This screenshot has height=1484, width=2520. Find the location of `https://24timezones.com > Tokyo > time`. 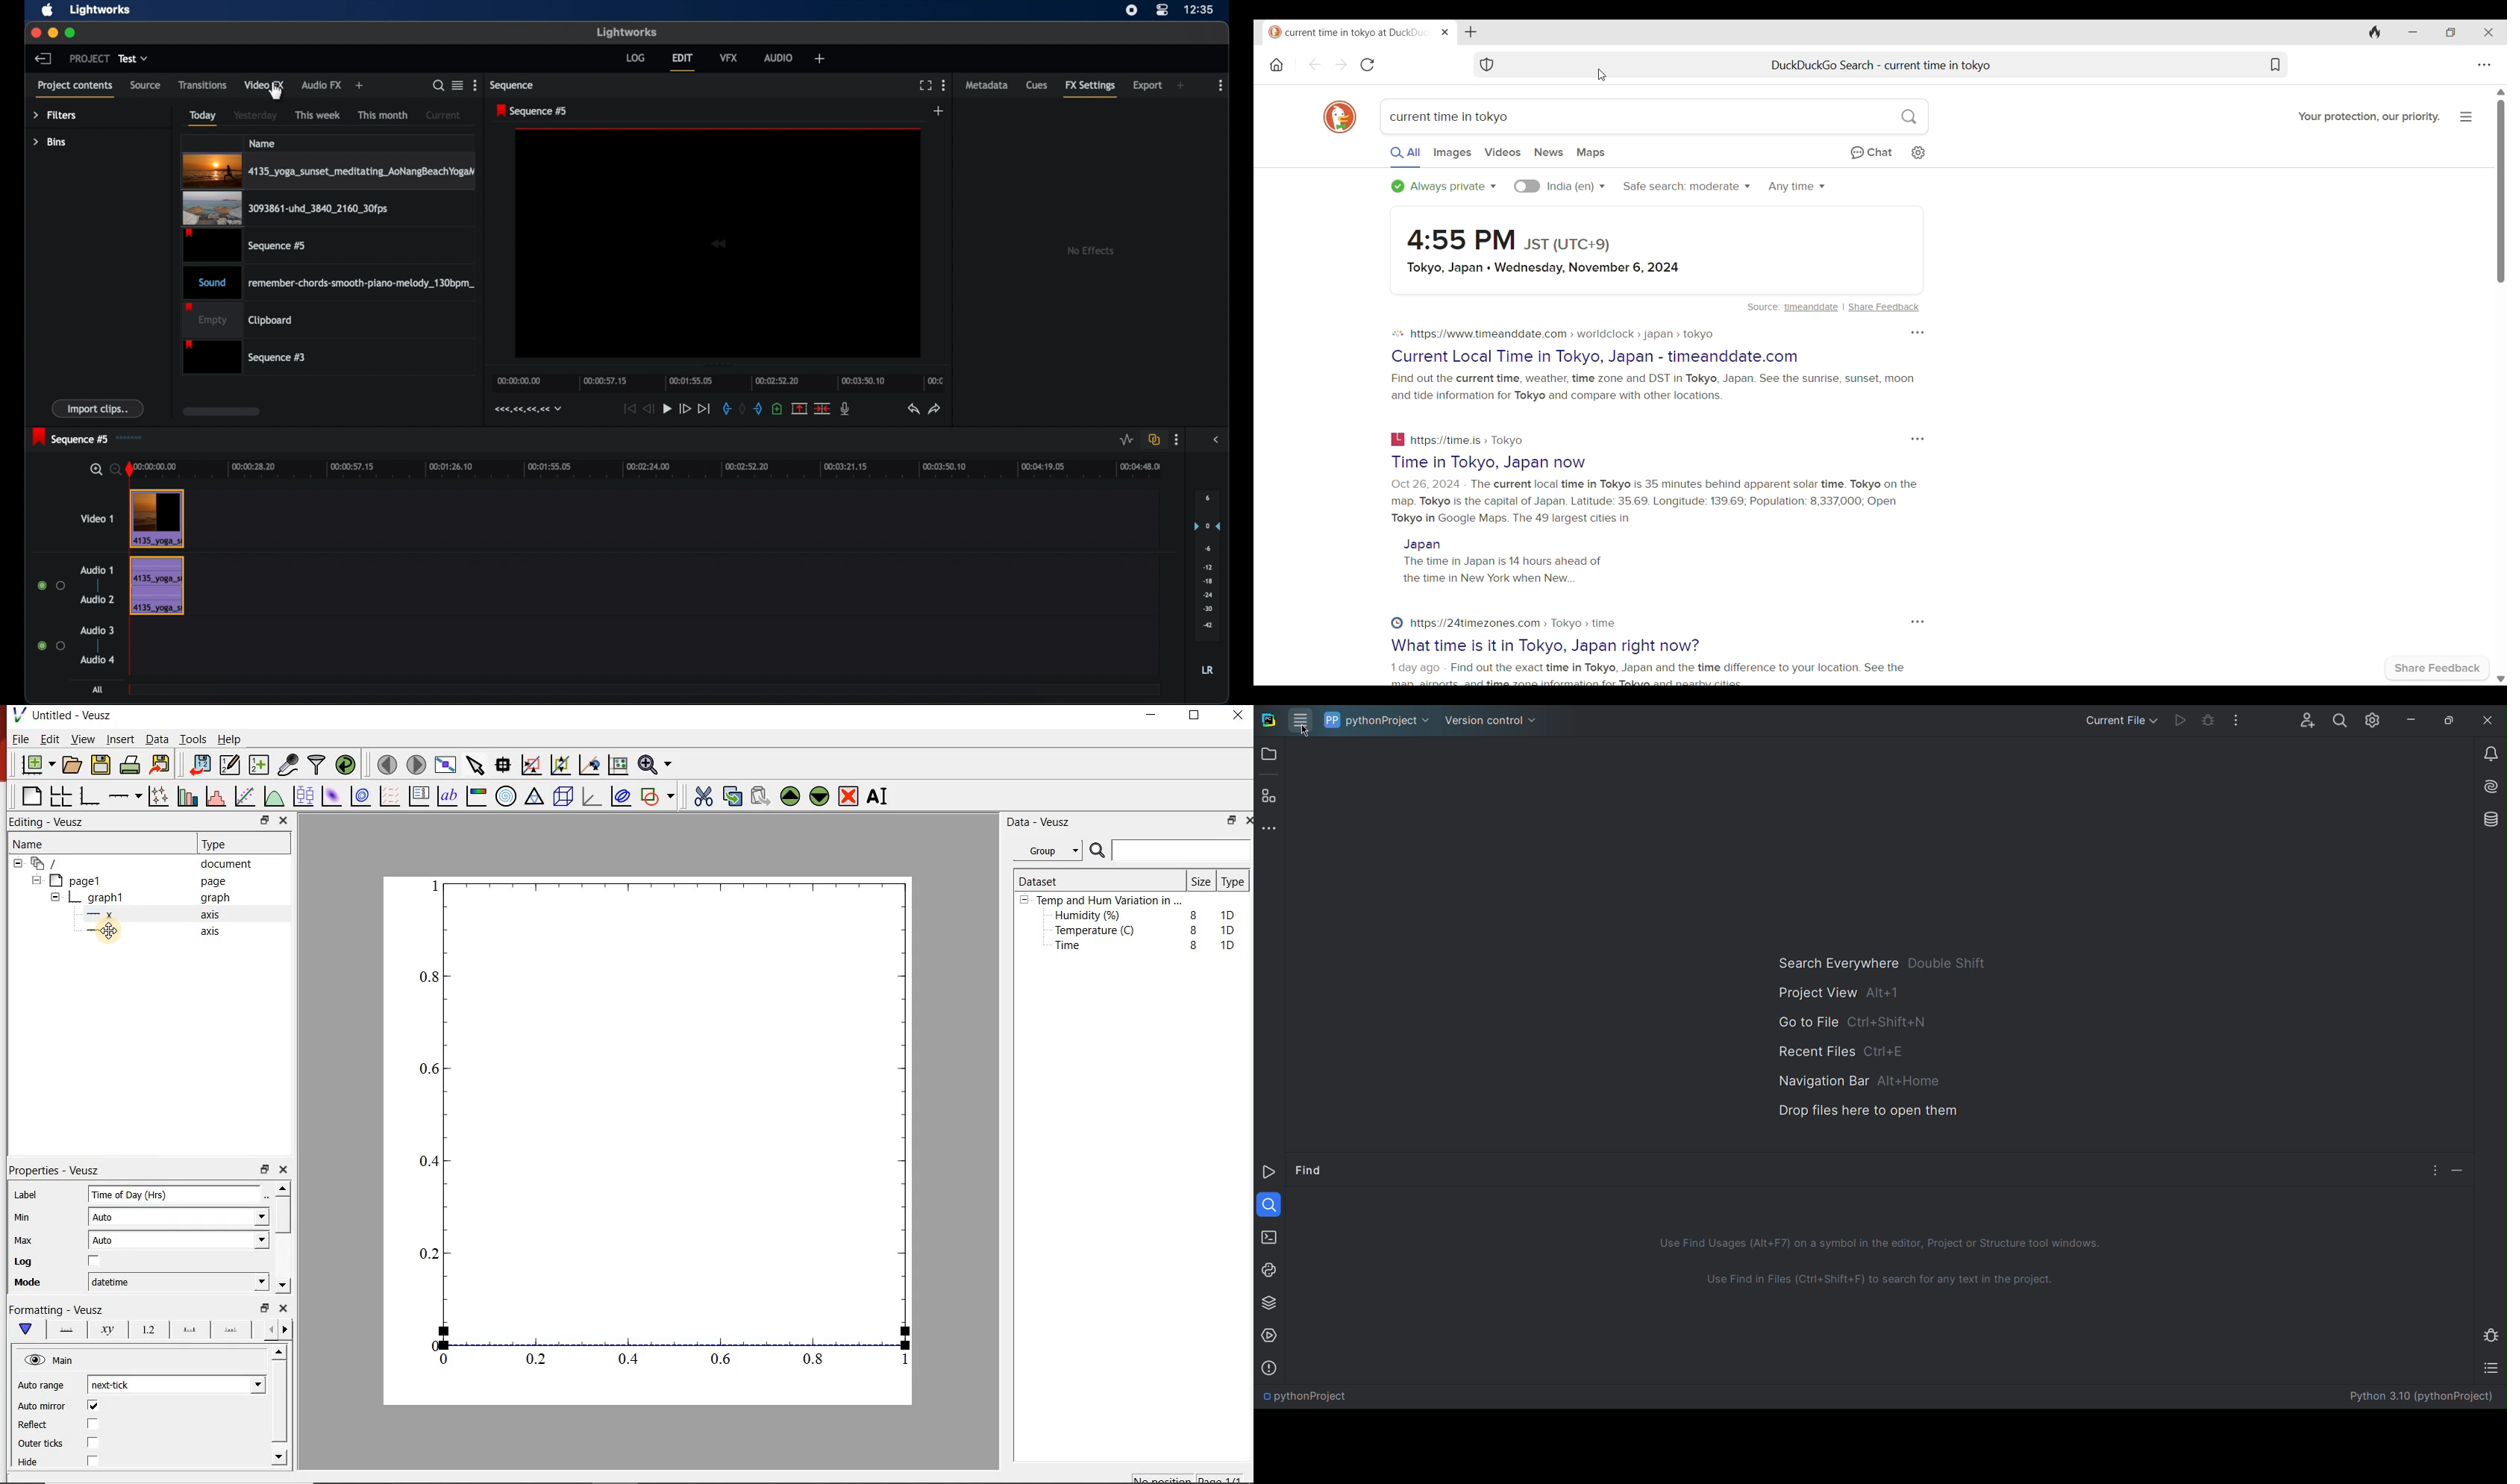

https://24timezones.com > Tokyo > time is located at coordinates (1513, 623).